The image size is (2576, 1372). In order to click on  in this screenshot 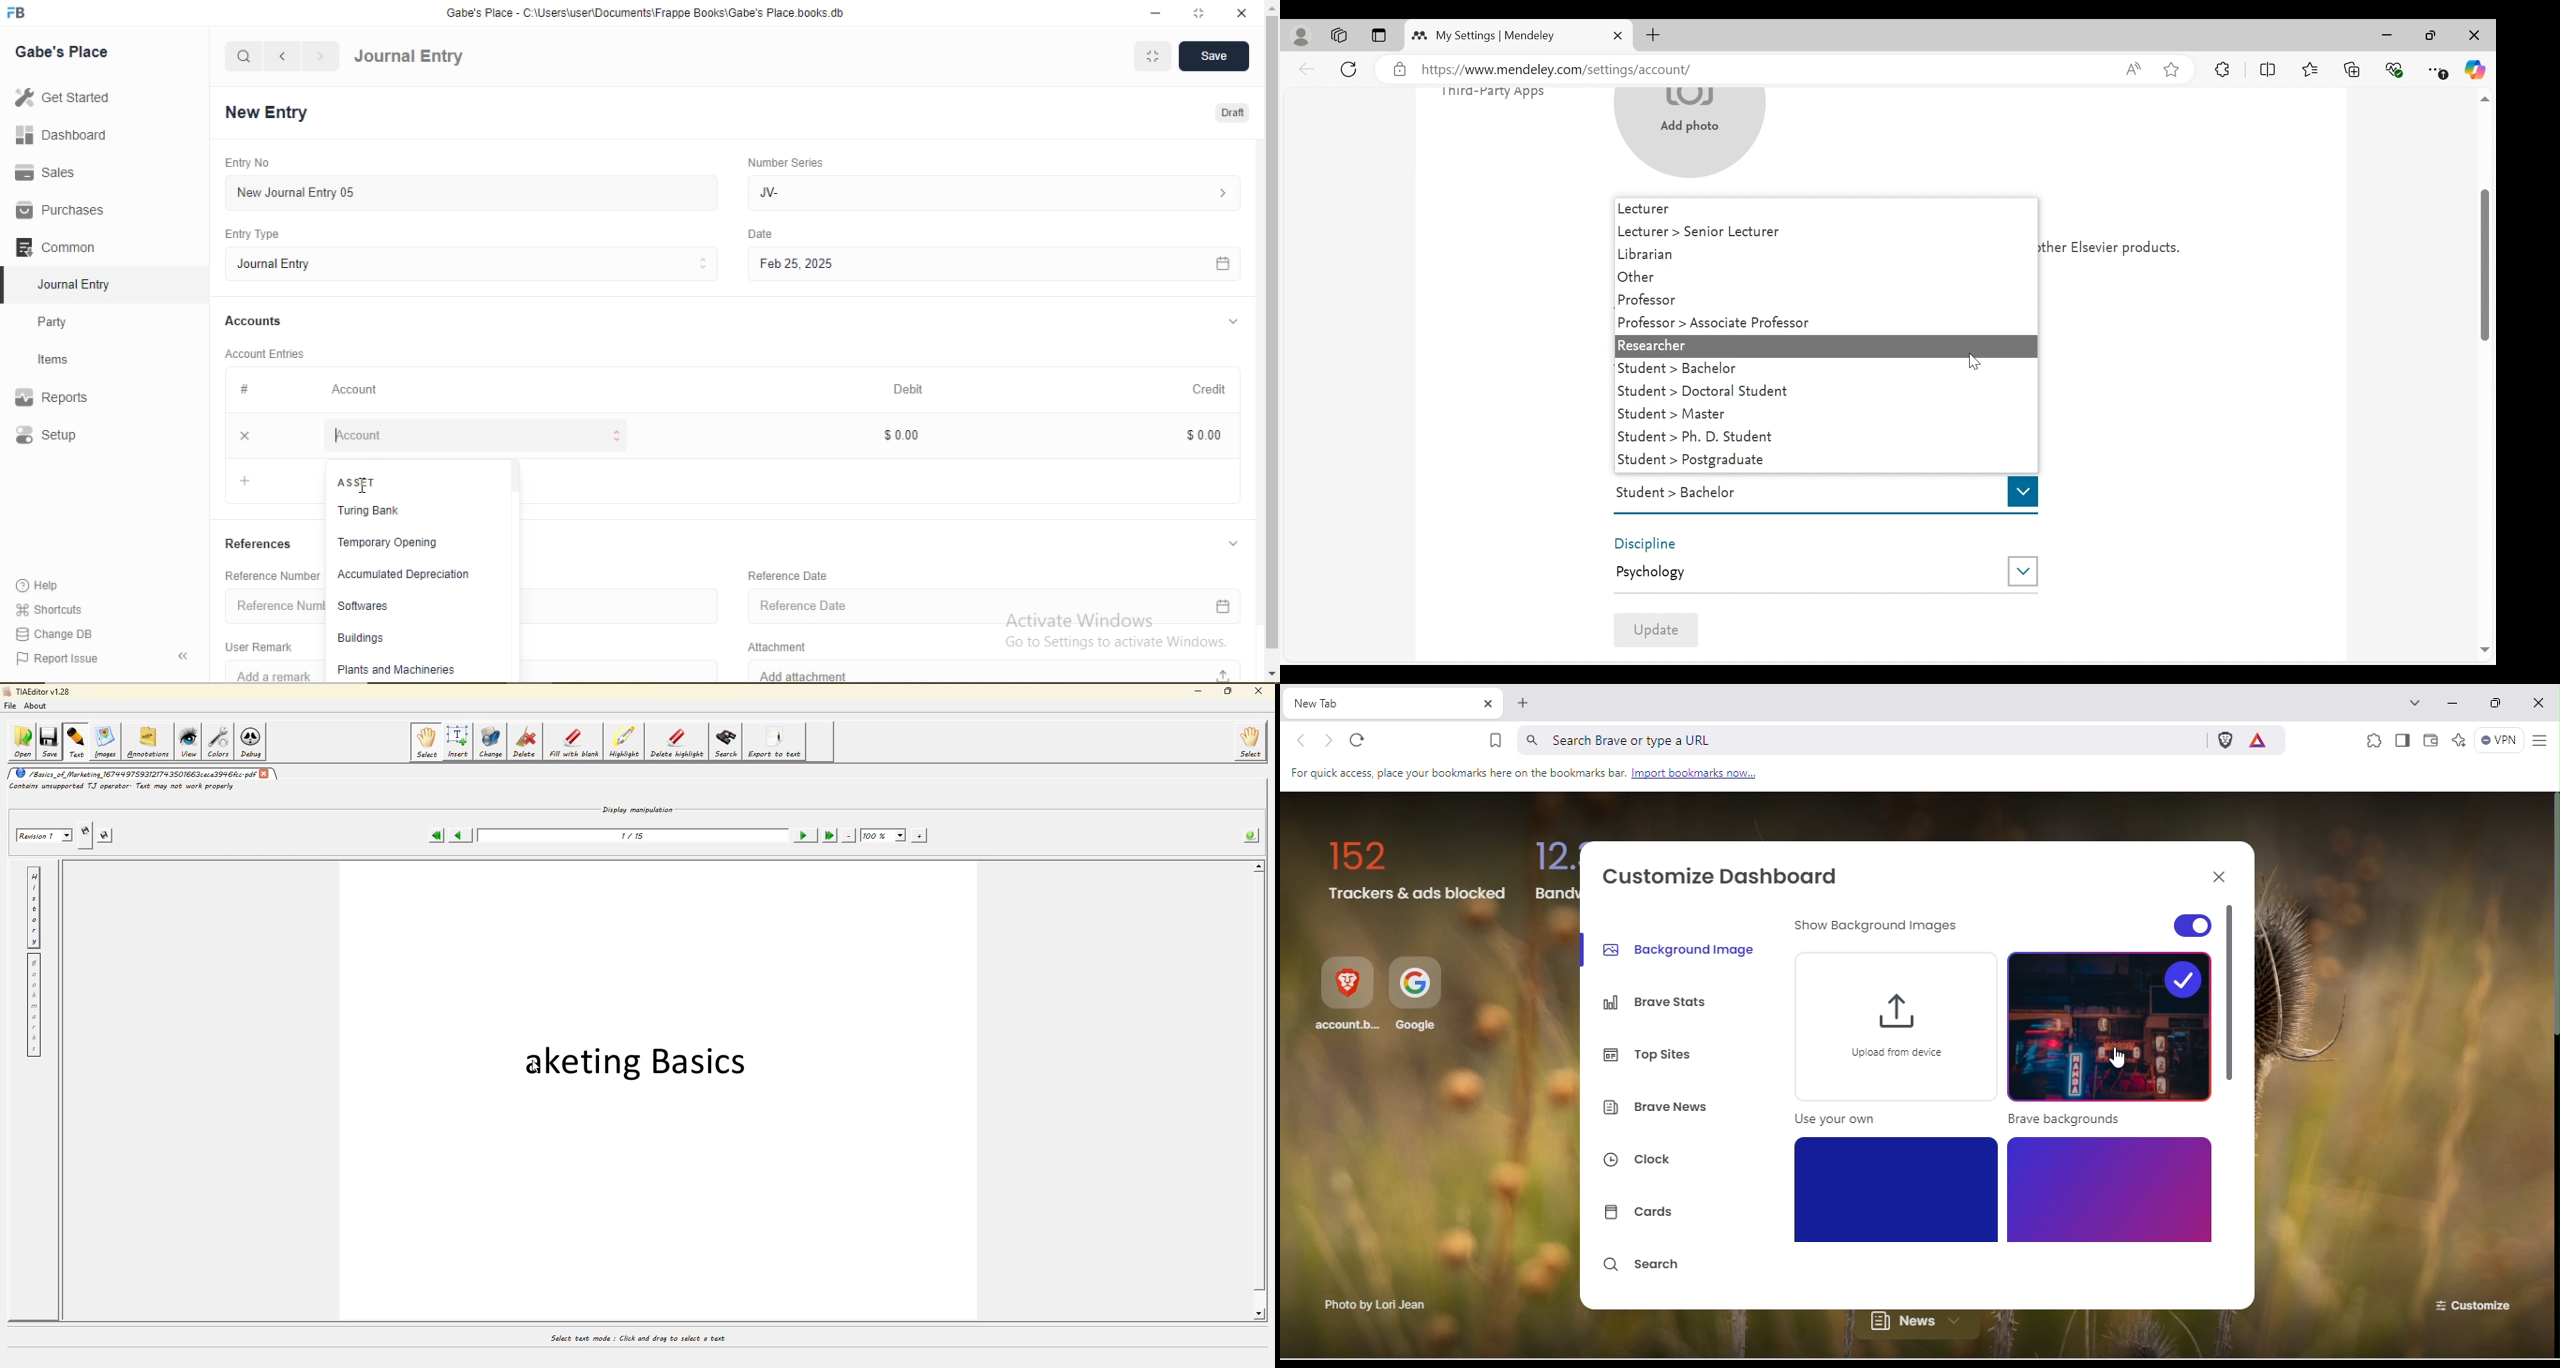, I will do `click(246, 389)`.